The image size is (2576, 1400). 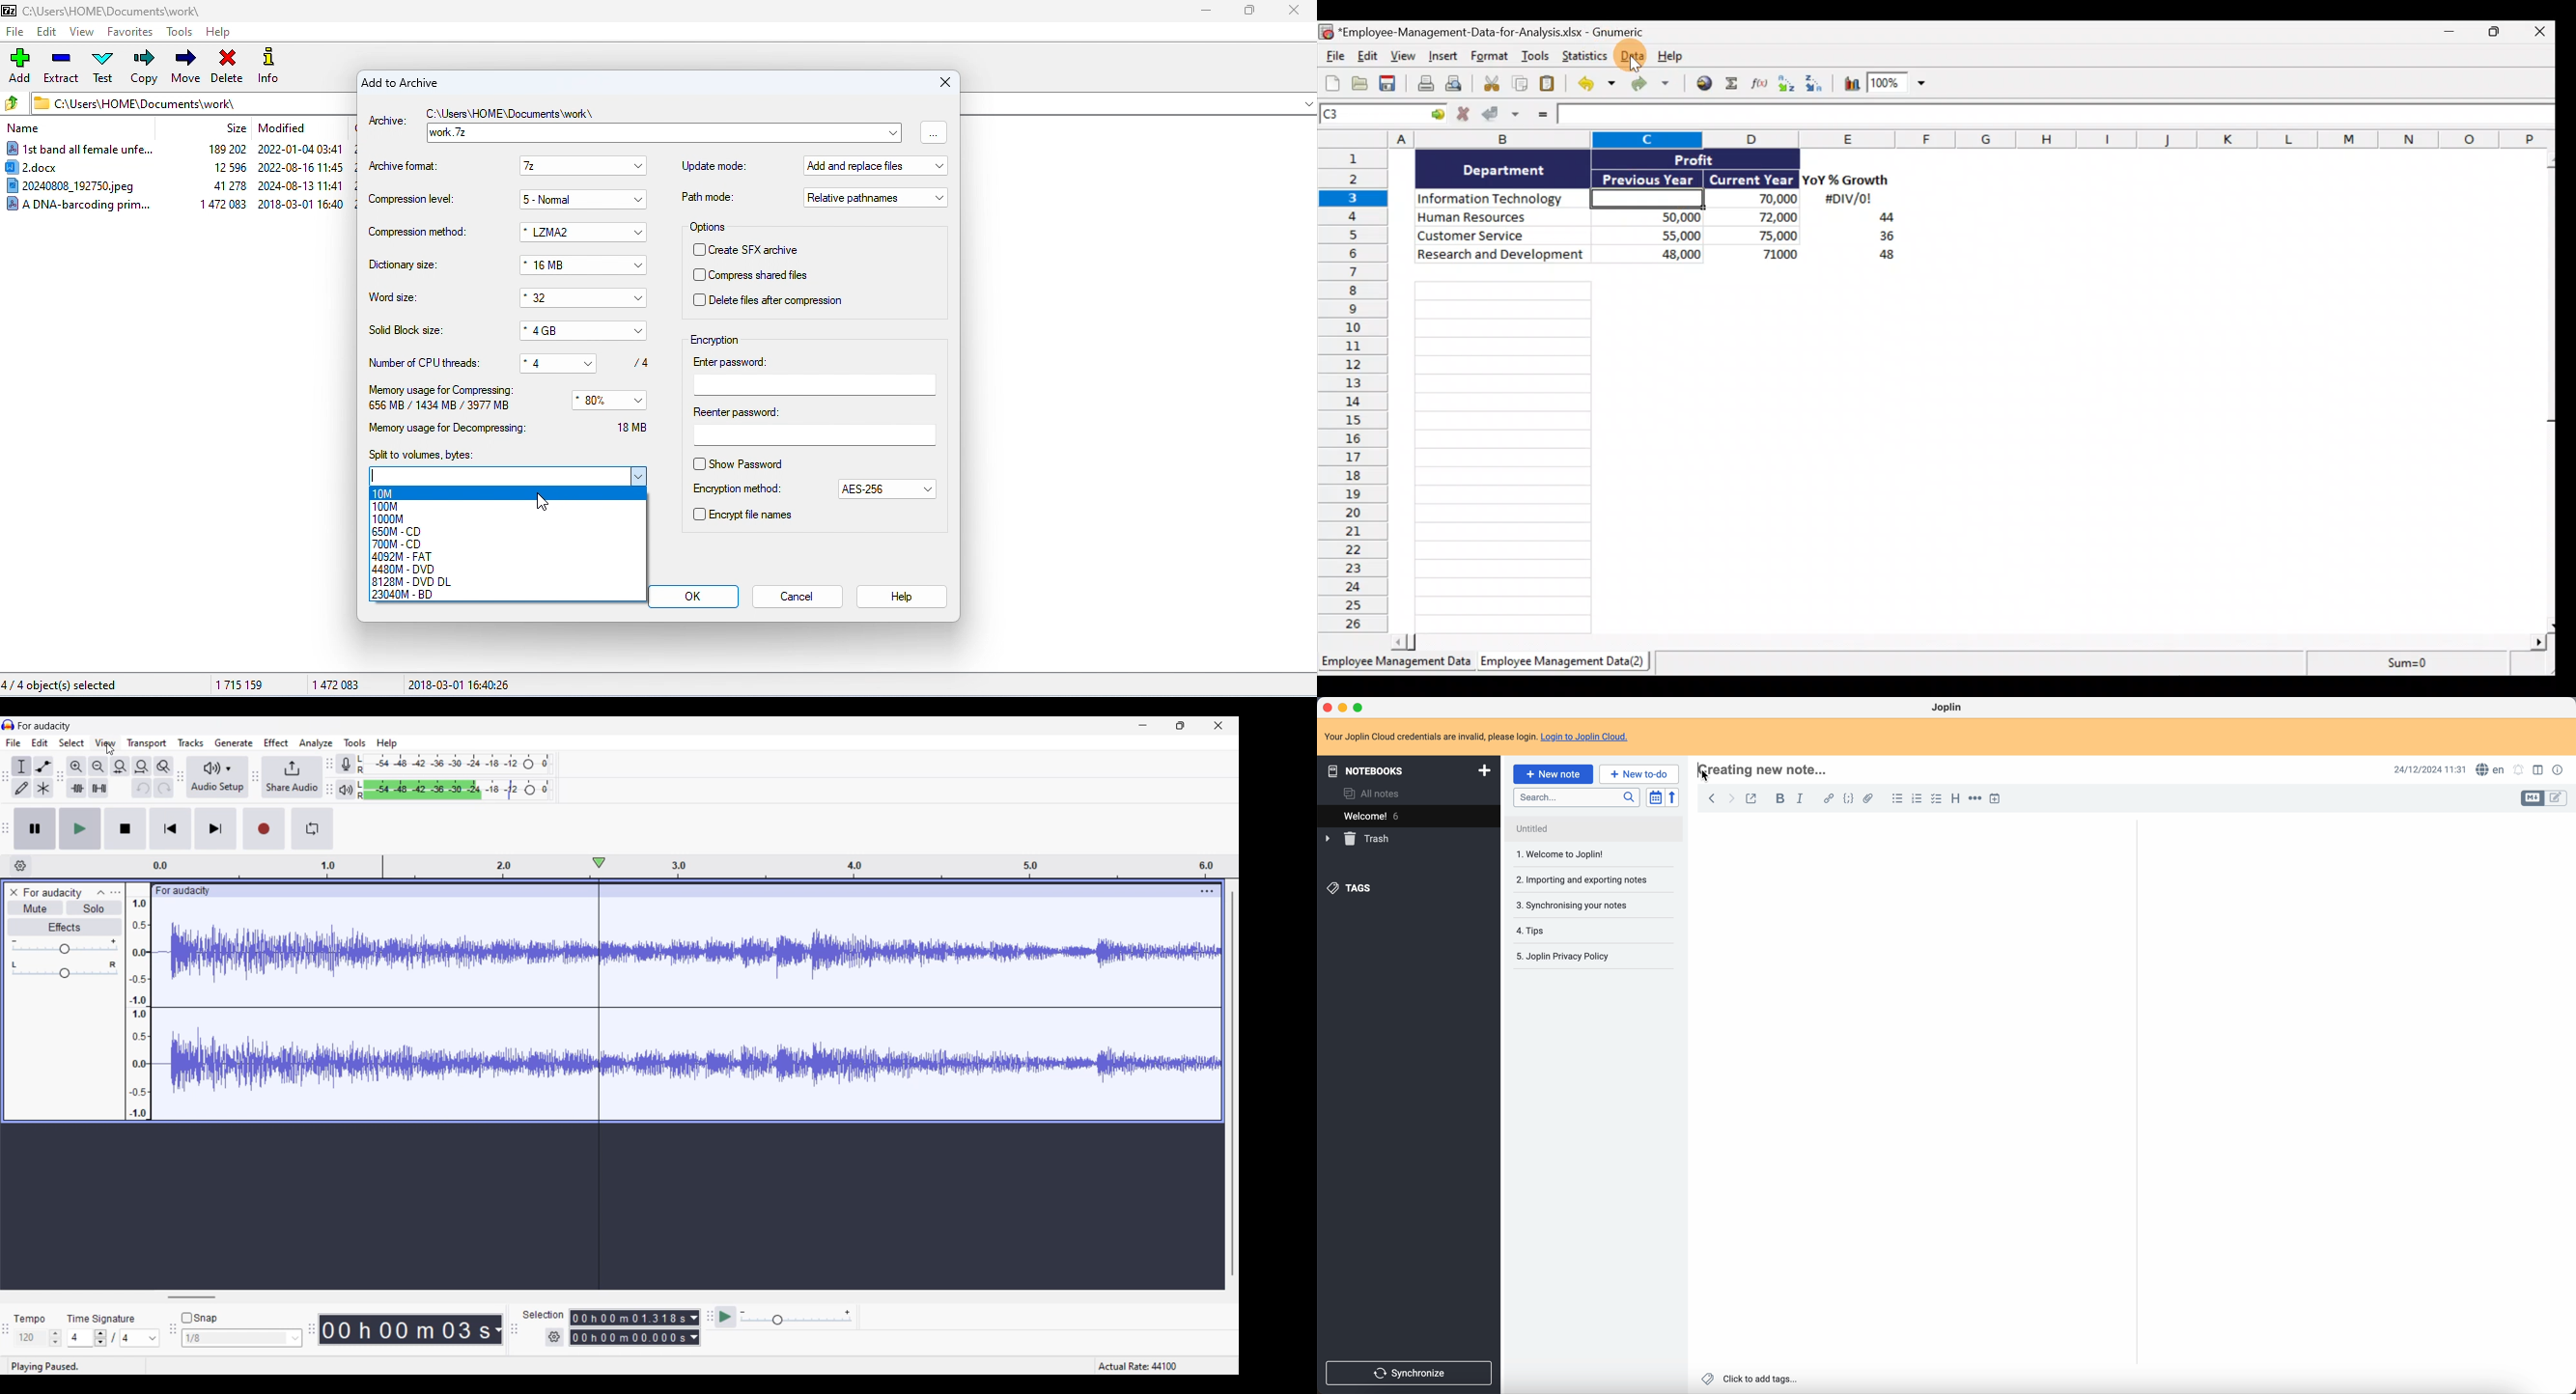 I want to click on Help menu, so click(x=387, y=743).